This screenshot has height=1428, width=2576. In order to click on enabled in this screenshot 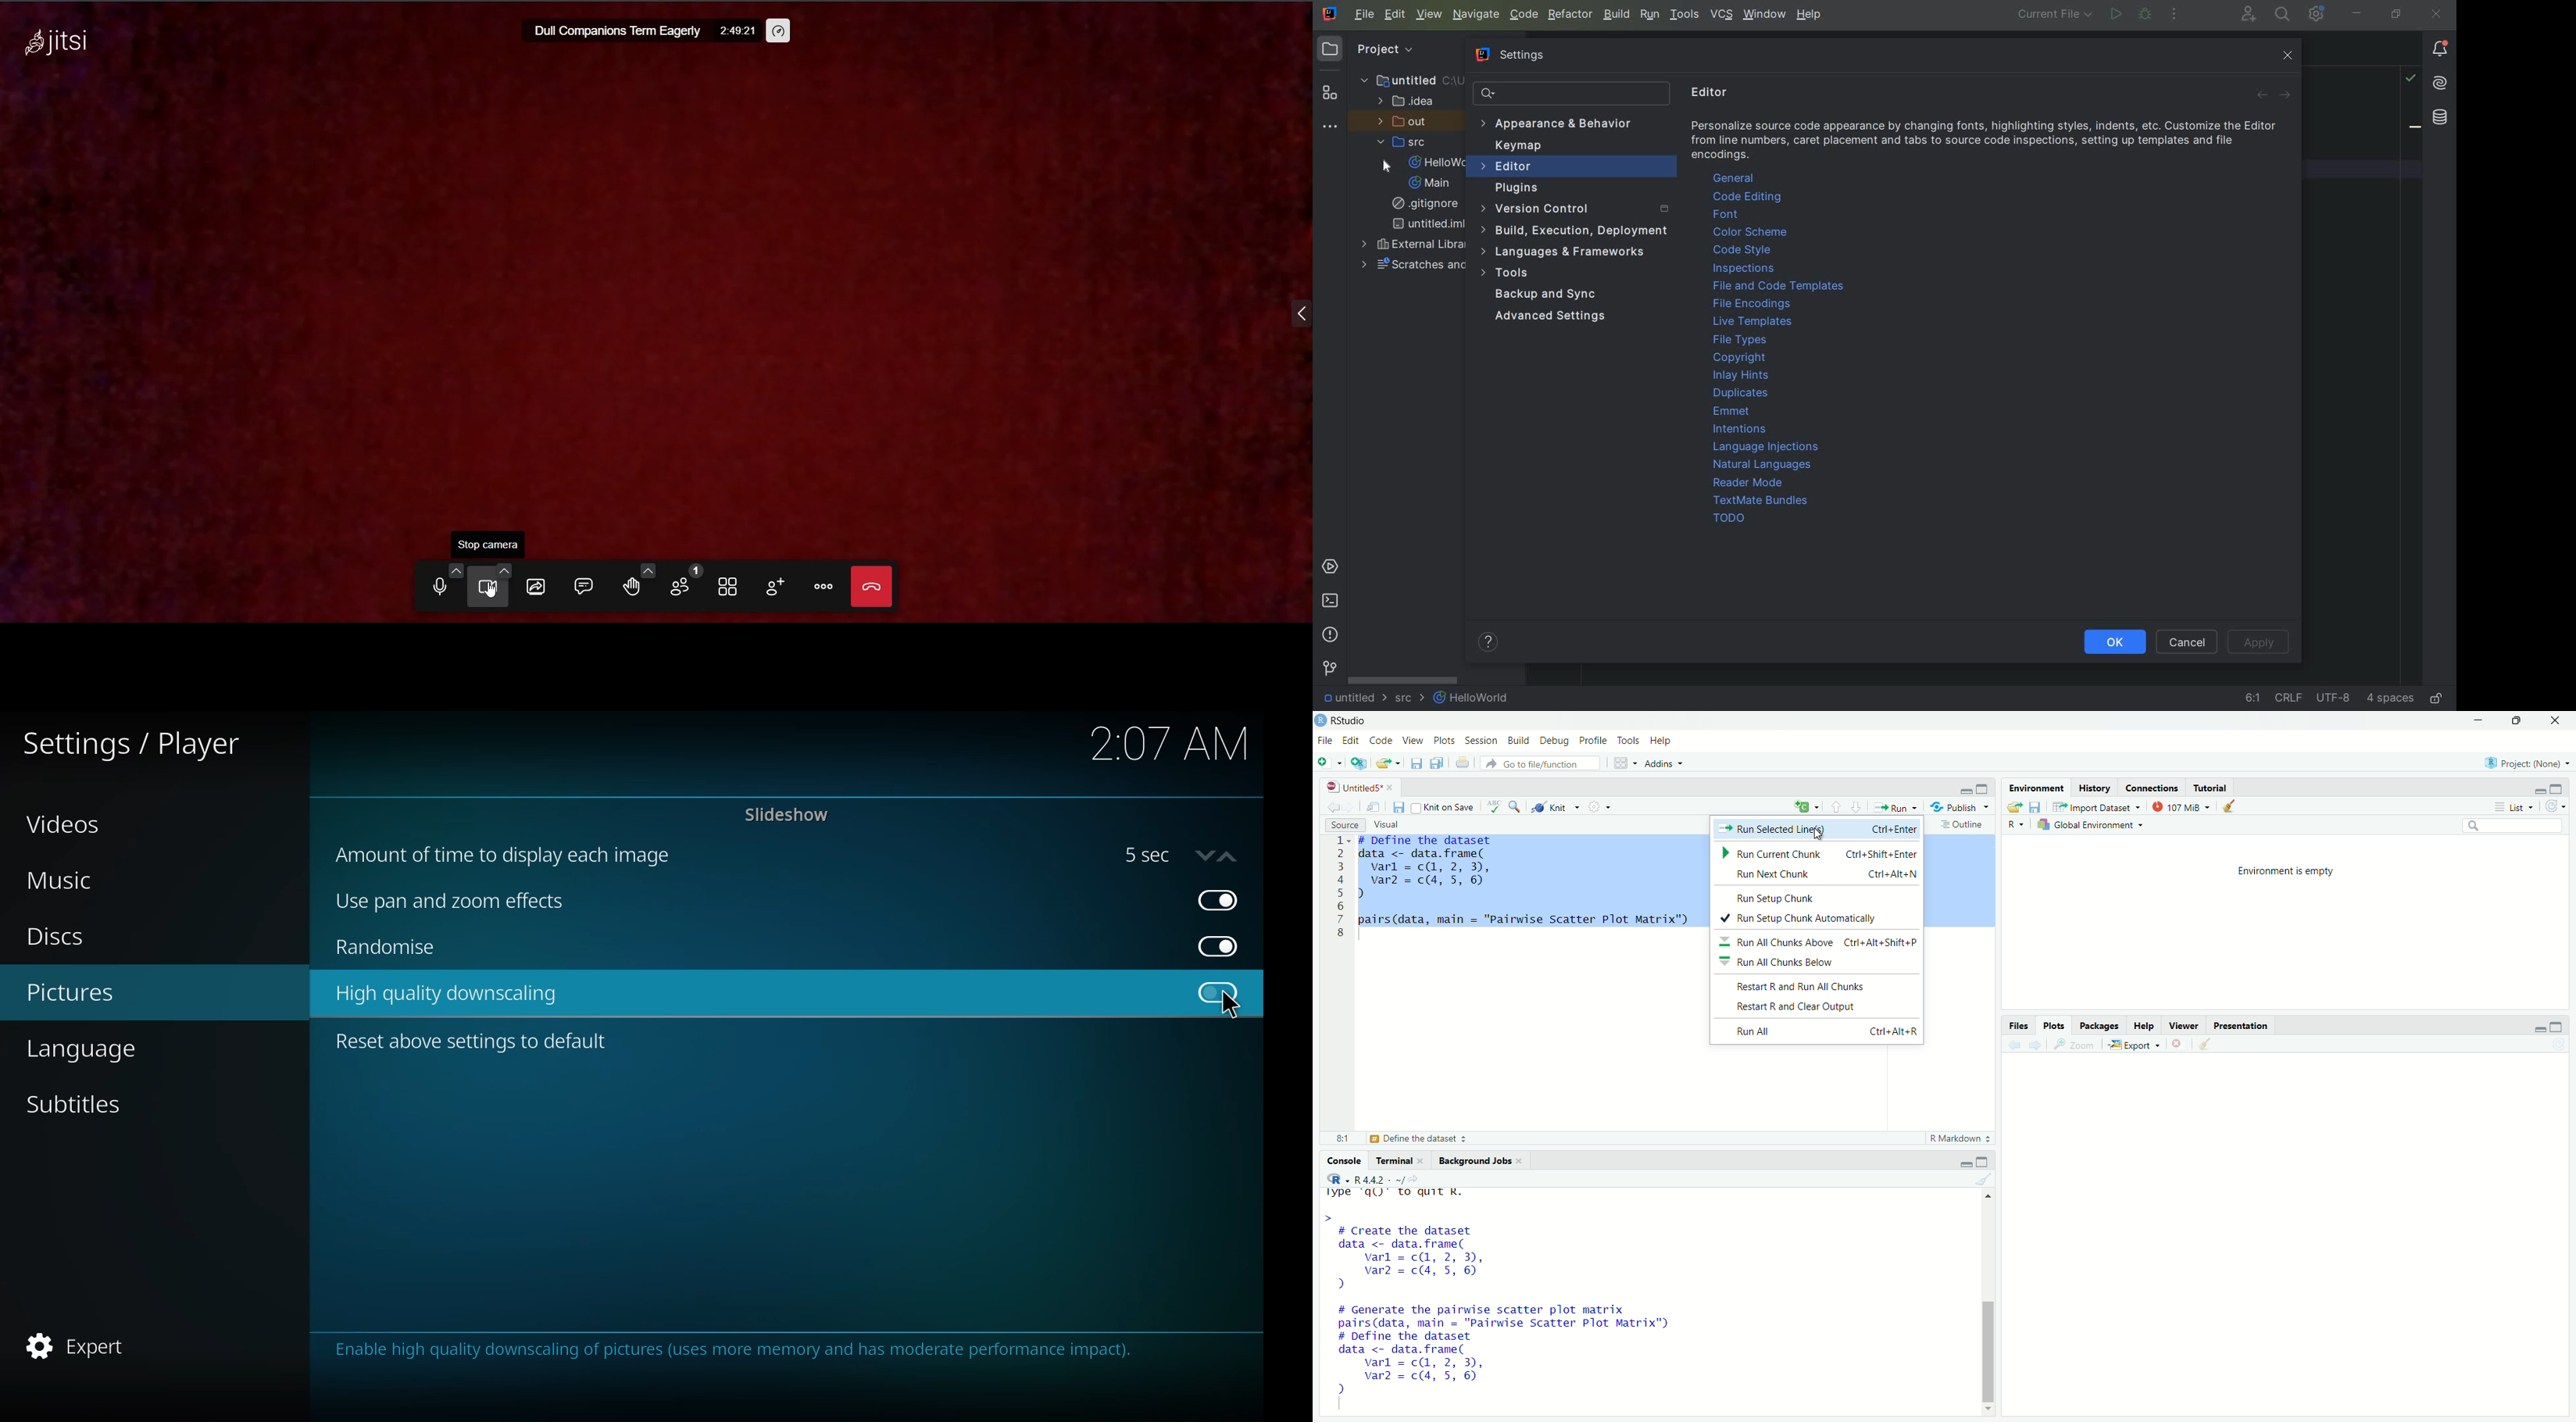, I will do `click(1219, 899)`.